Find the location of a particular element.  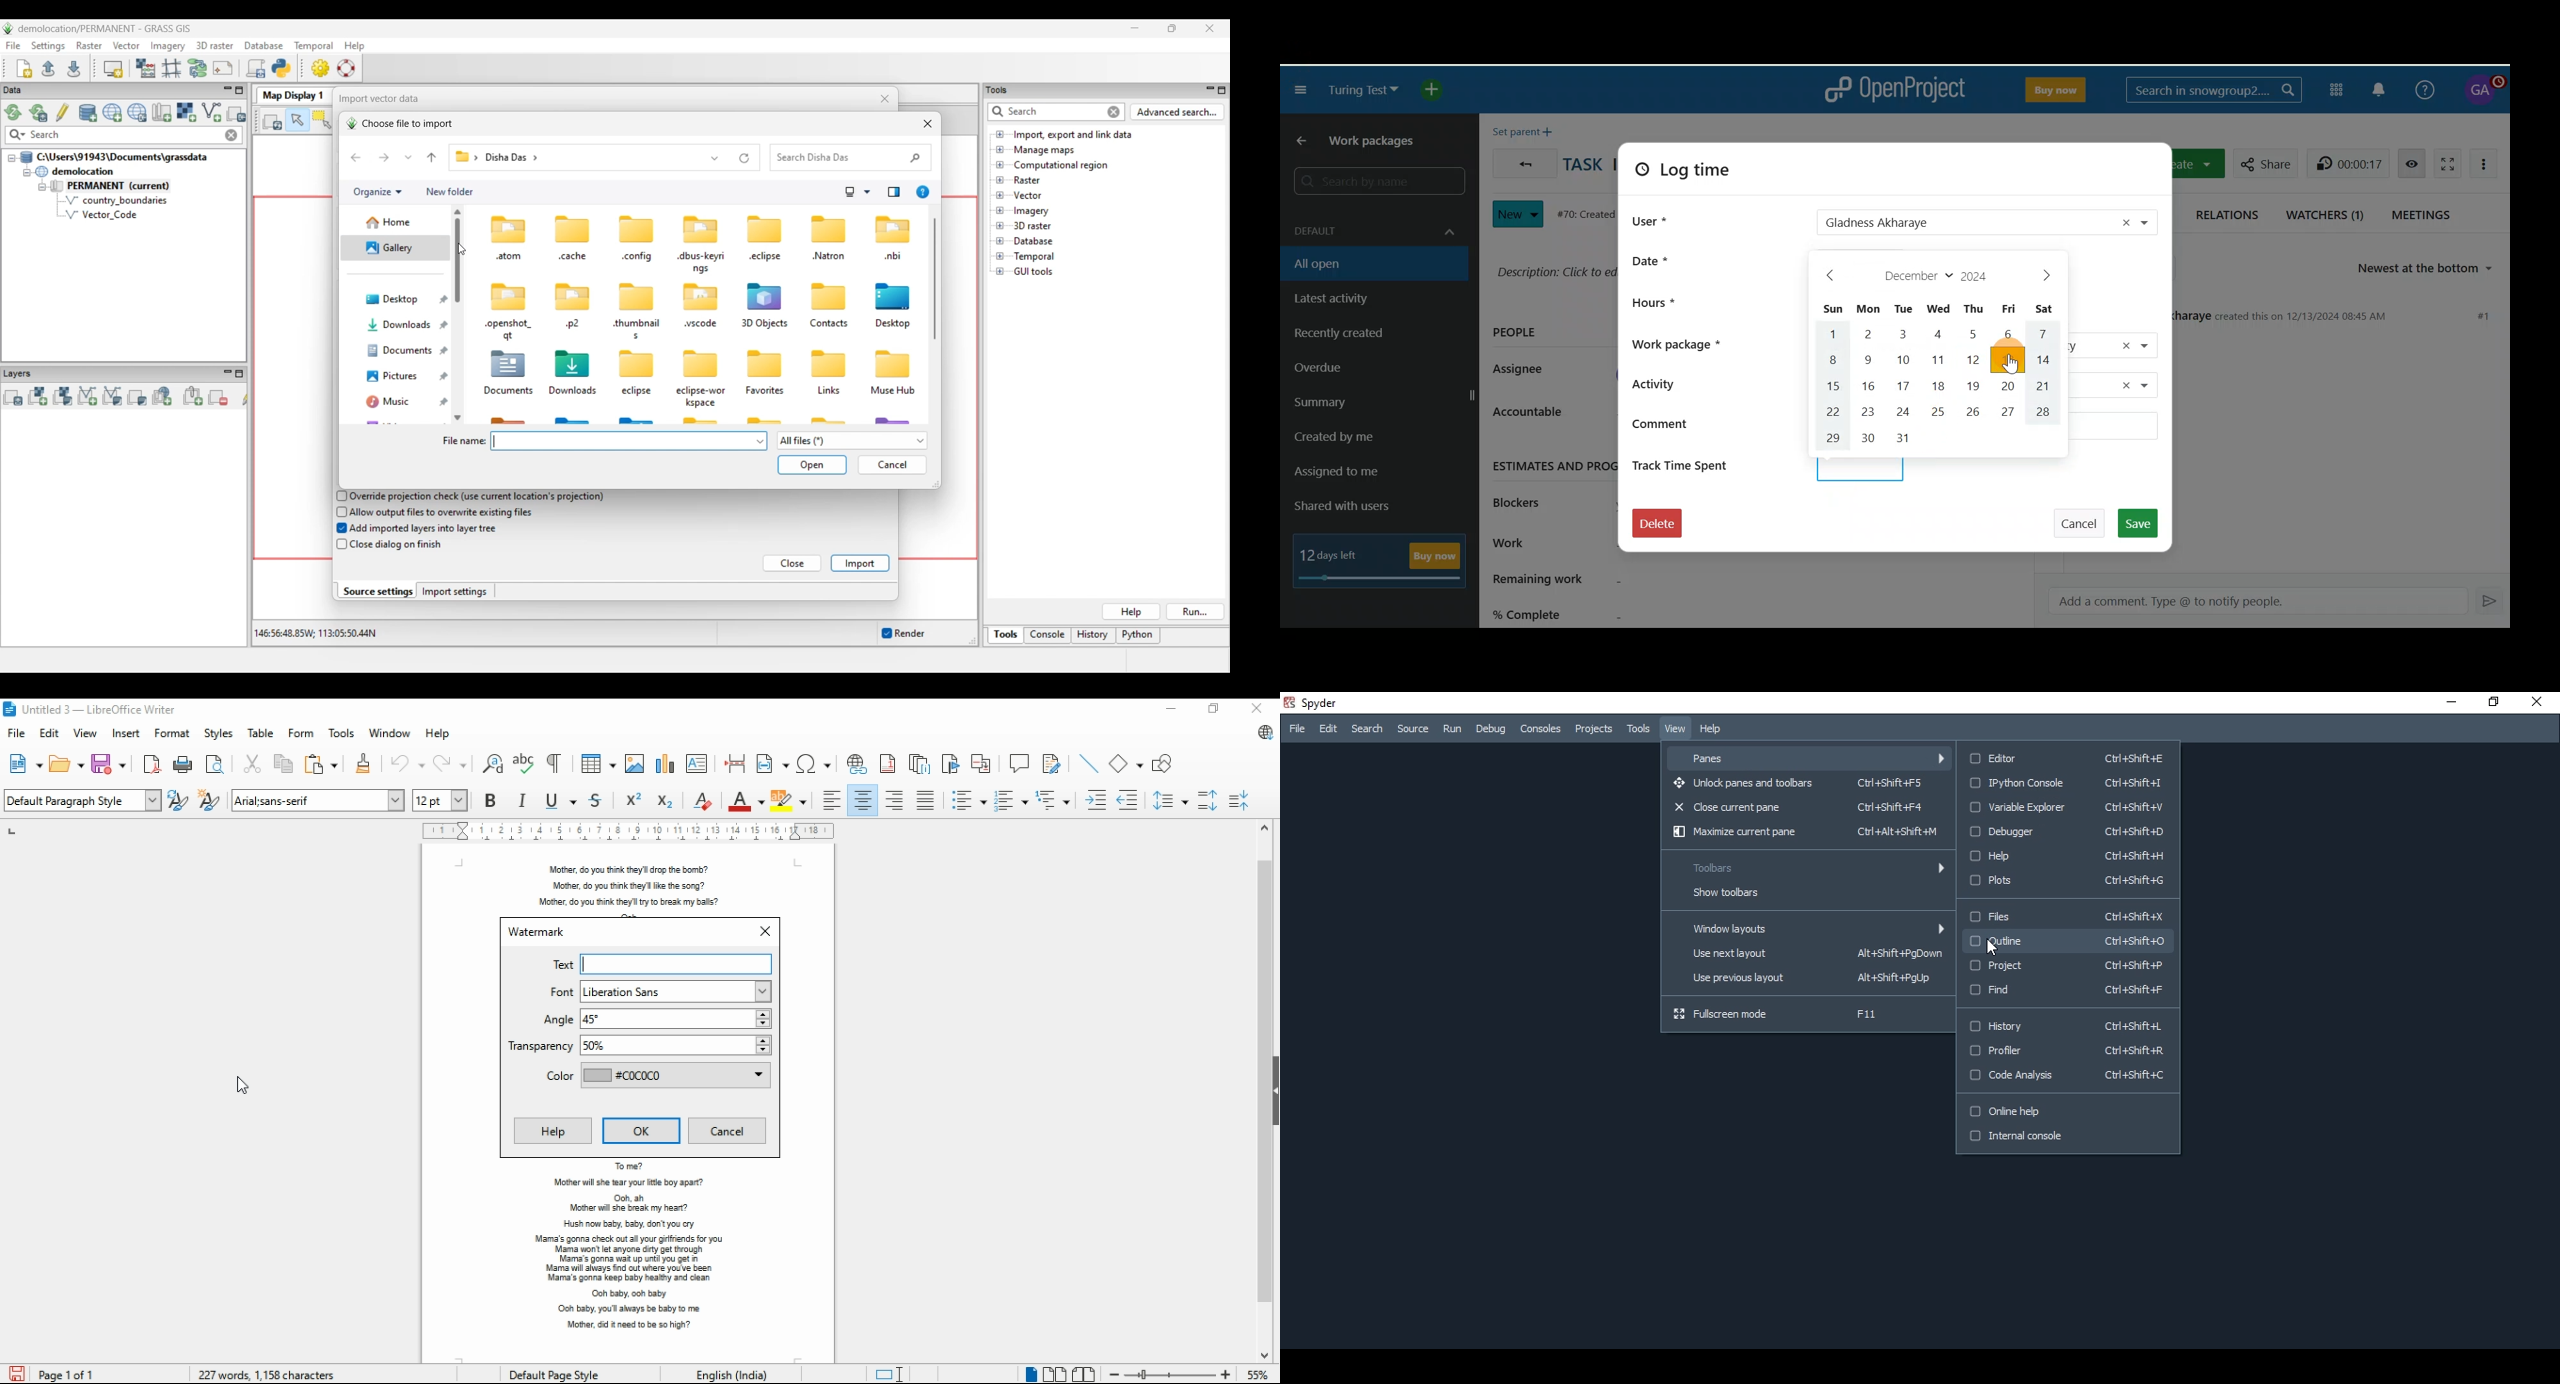

% complete is located at coordinates (1622, 612).